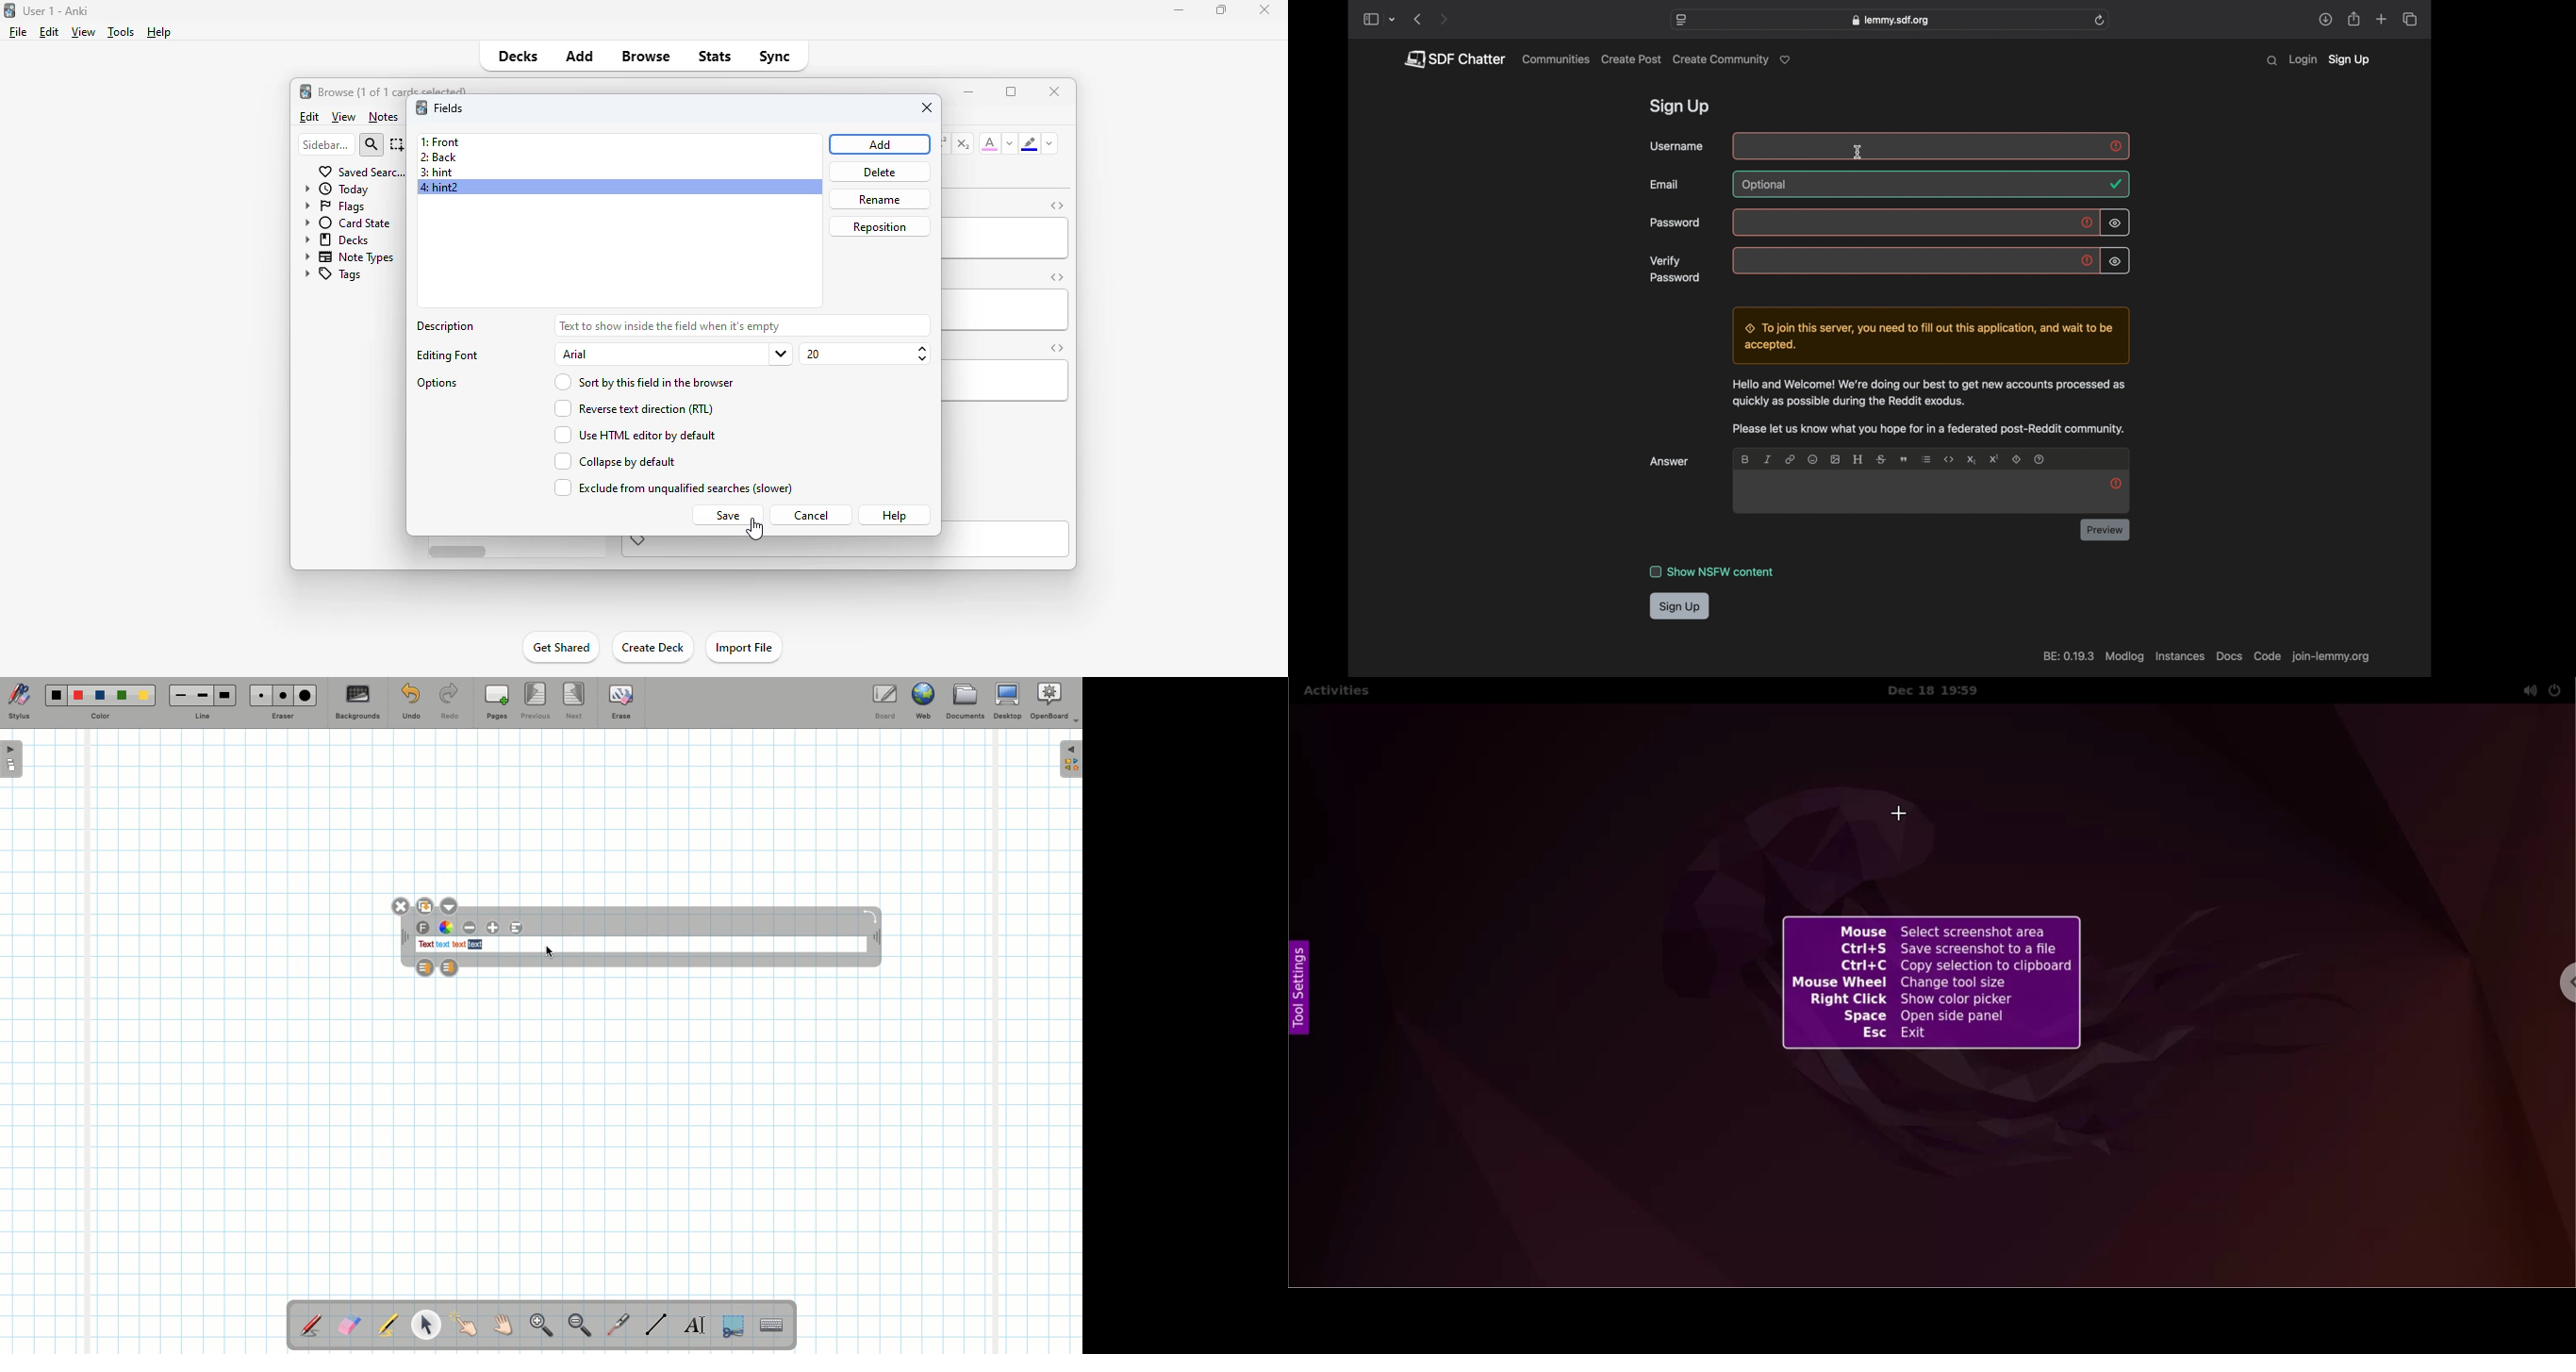 The width and height of the screenshot is (2576, 1372). What do you see at coordinates (421, 107) in the screenshot?
I see `logo` at bounding box center [421, 107].